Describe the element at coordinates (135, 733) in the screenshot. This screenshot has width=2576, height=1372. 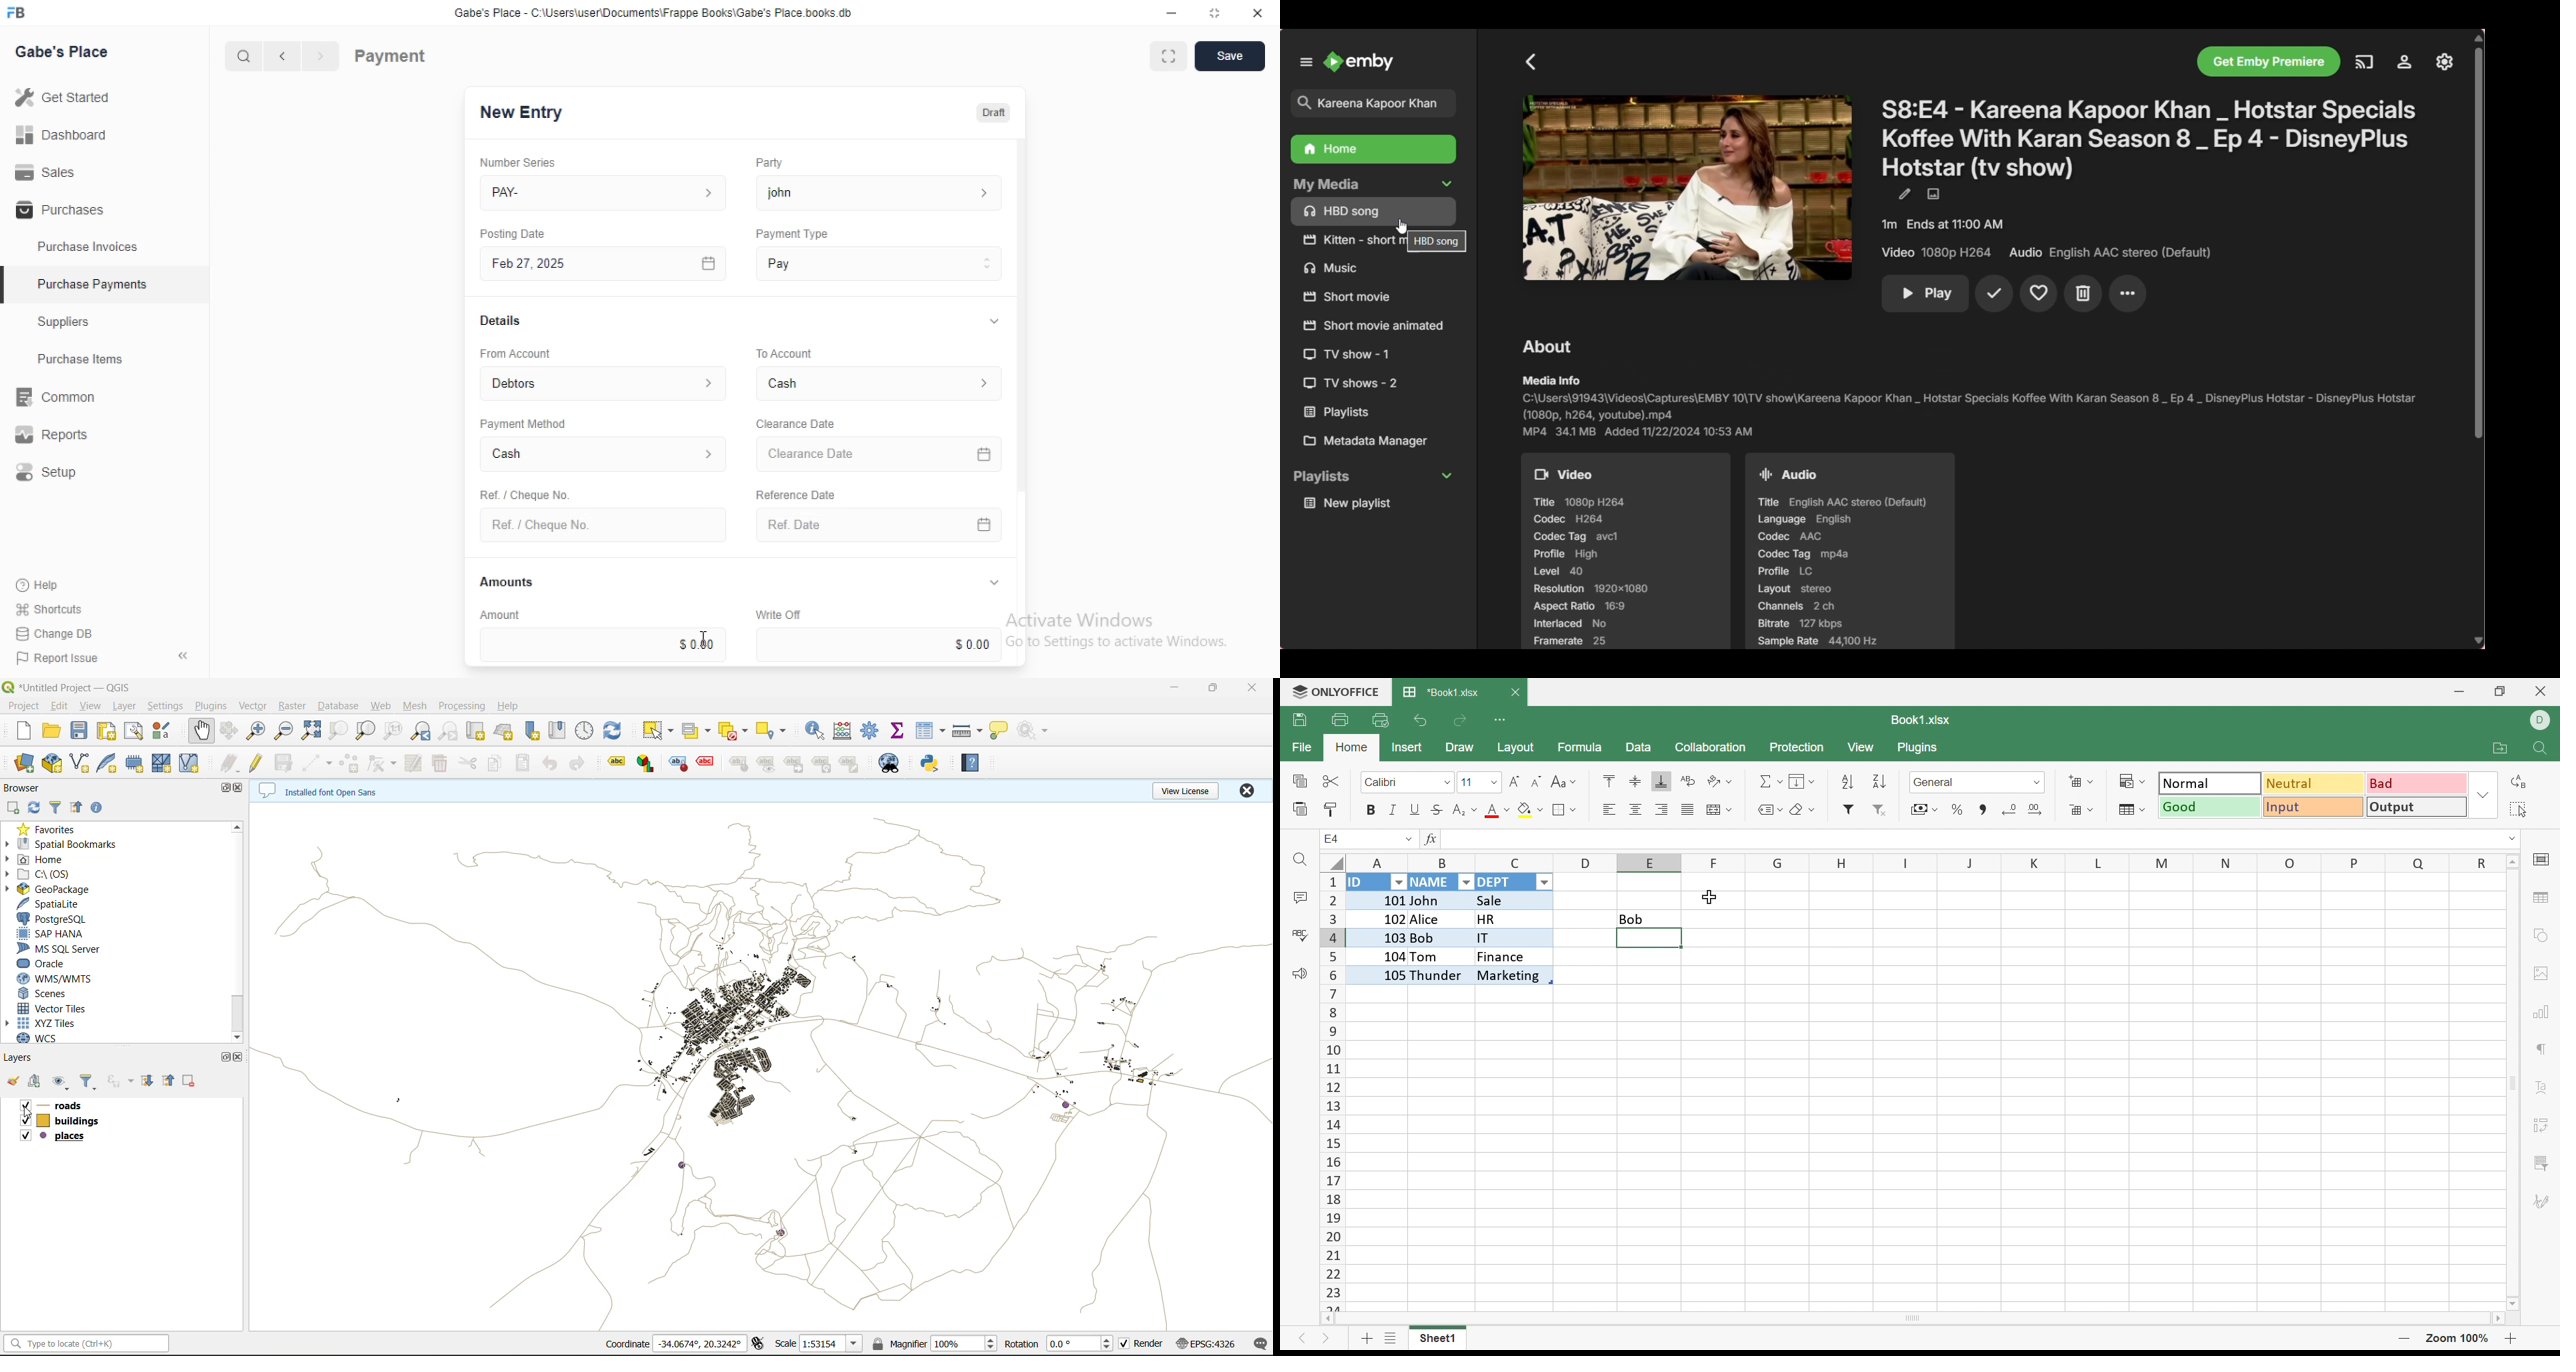
I see `show layout` at that location.